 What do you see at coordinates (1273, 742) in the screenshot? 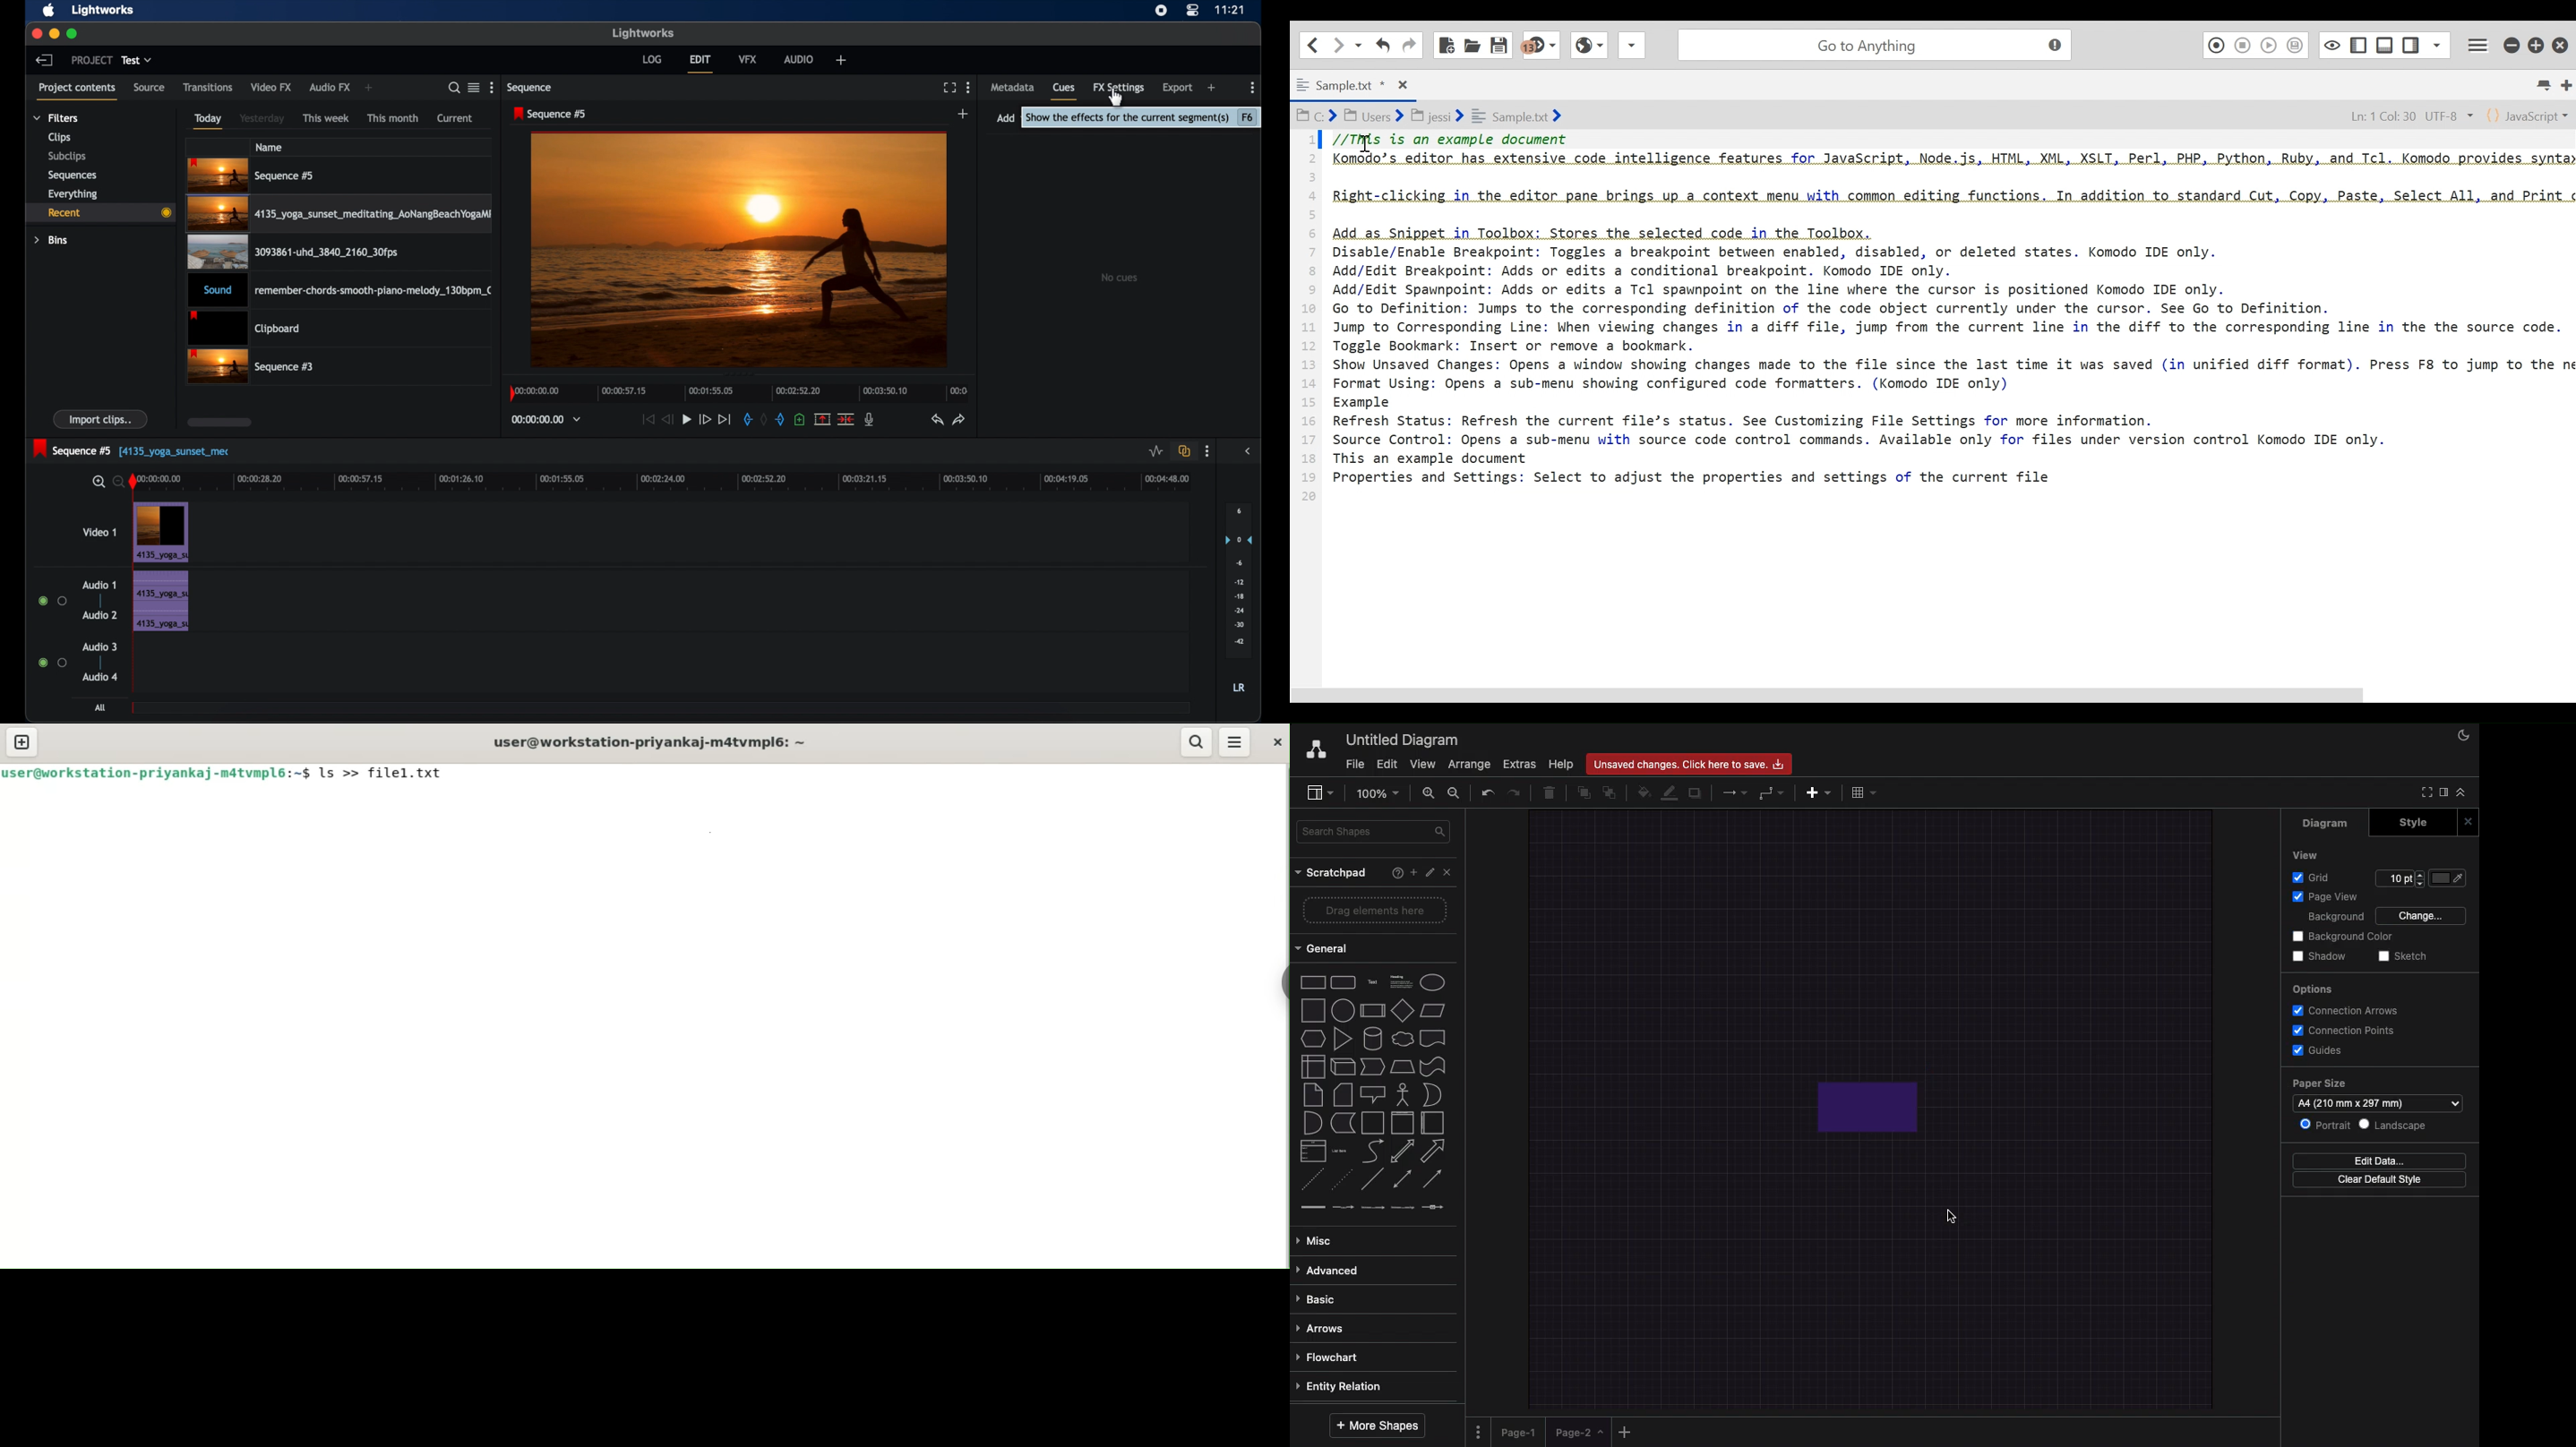
I see `close` at bounding box center [1273, 742].